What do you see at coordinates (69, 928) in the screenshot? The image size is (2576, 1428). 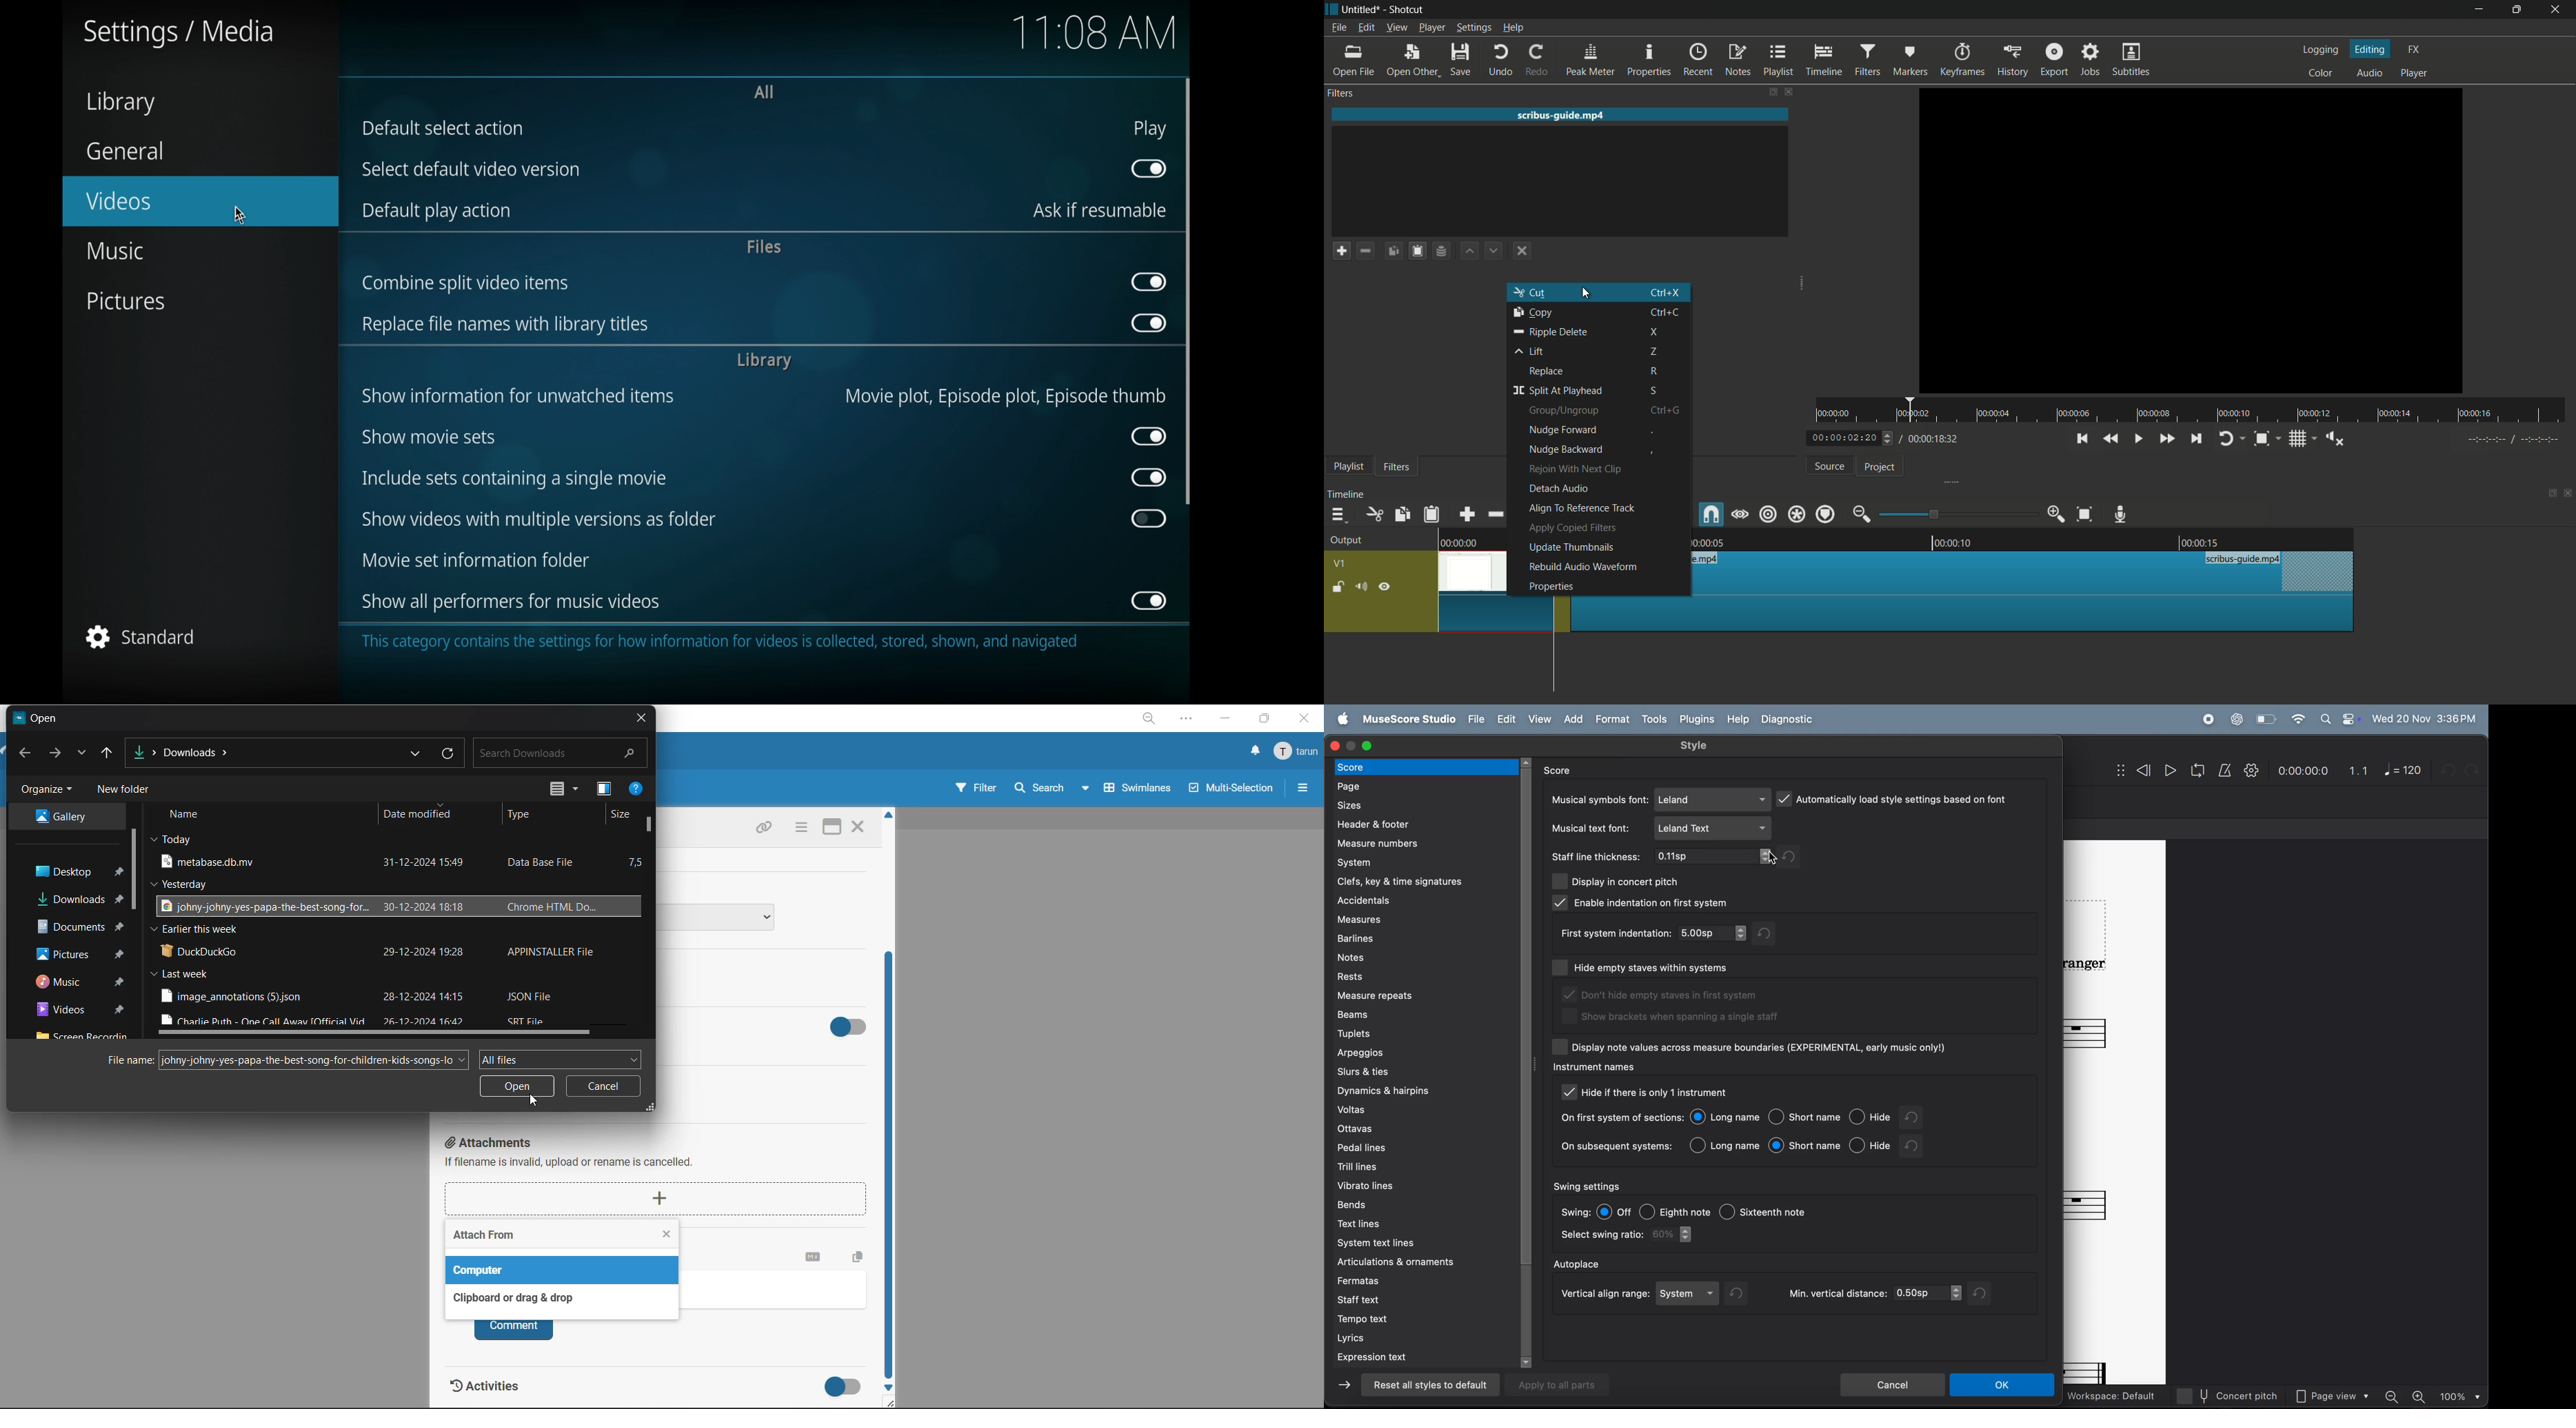 I see `documents` at bounding box center [69, 928].